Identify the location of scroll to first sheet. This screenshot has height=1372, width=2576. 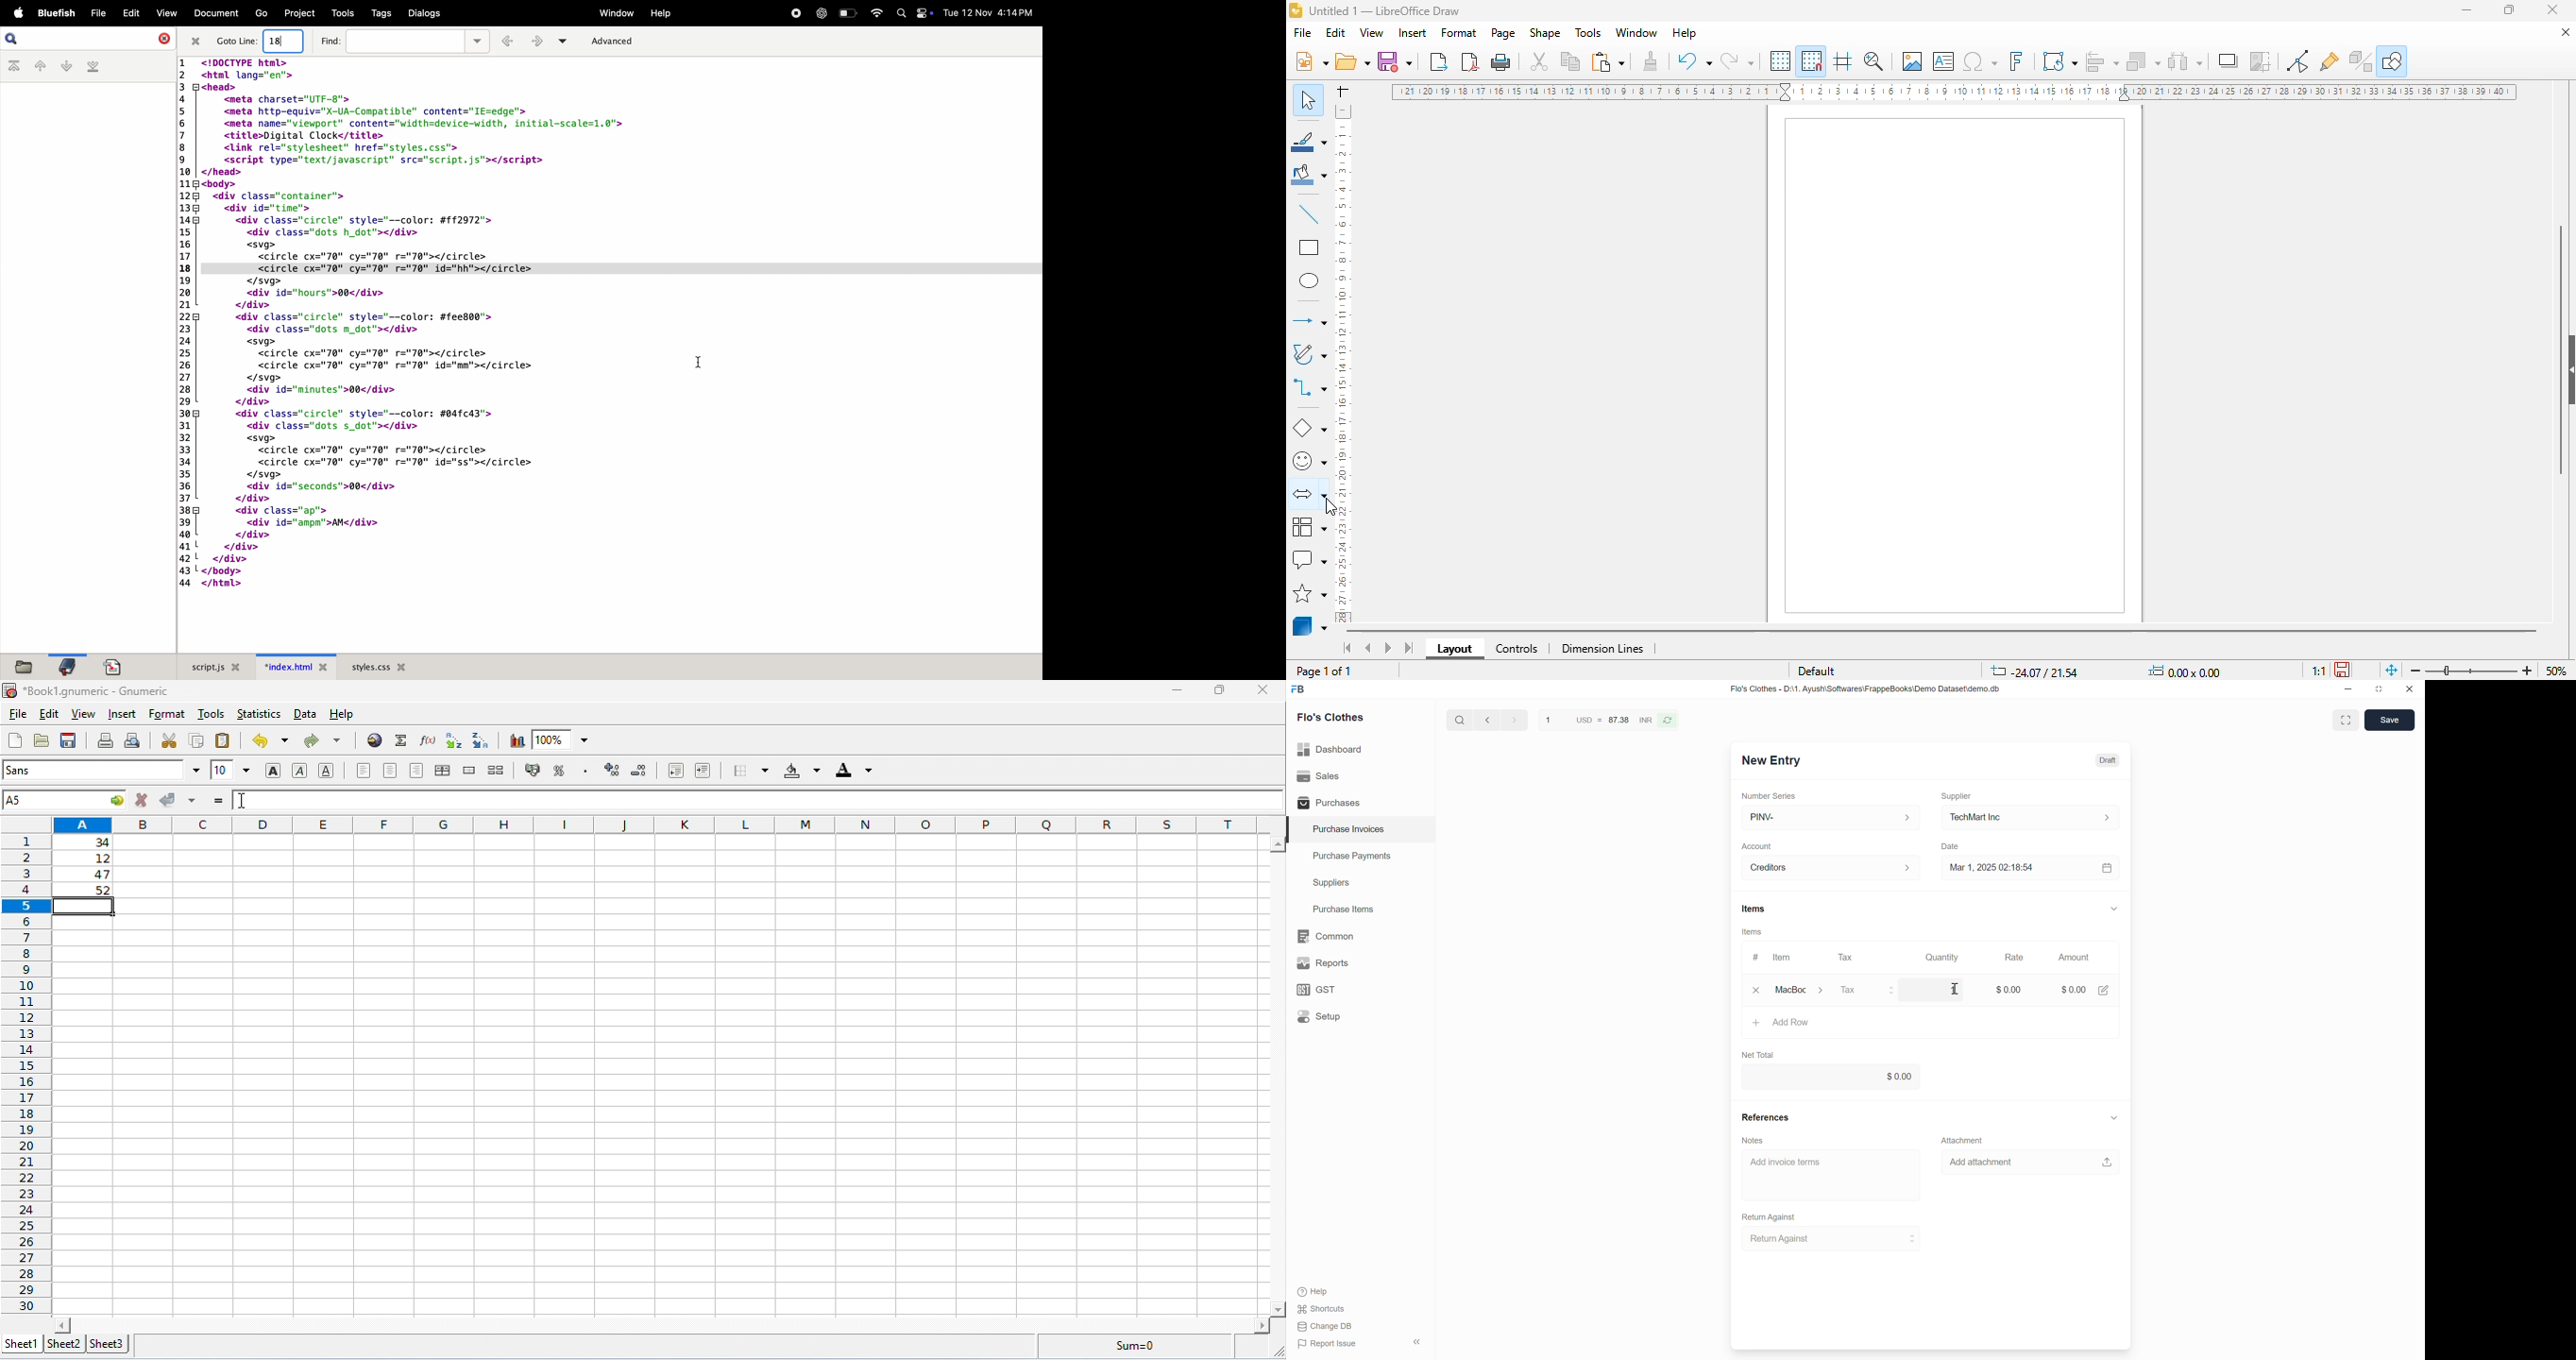
(1348, 648).